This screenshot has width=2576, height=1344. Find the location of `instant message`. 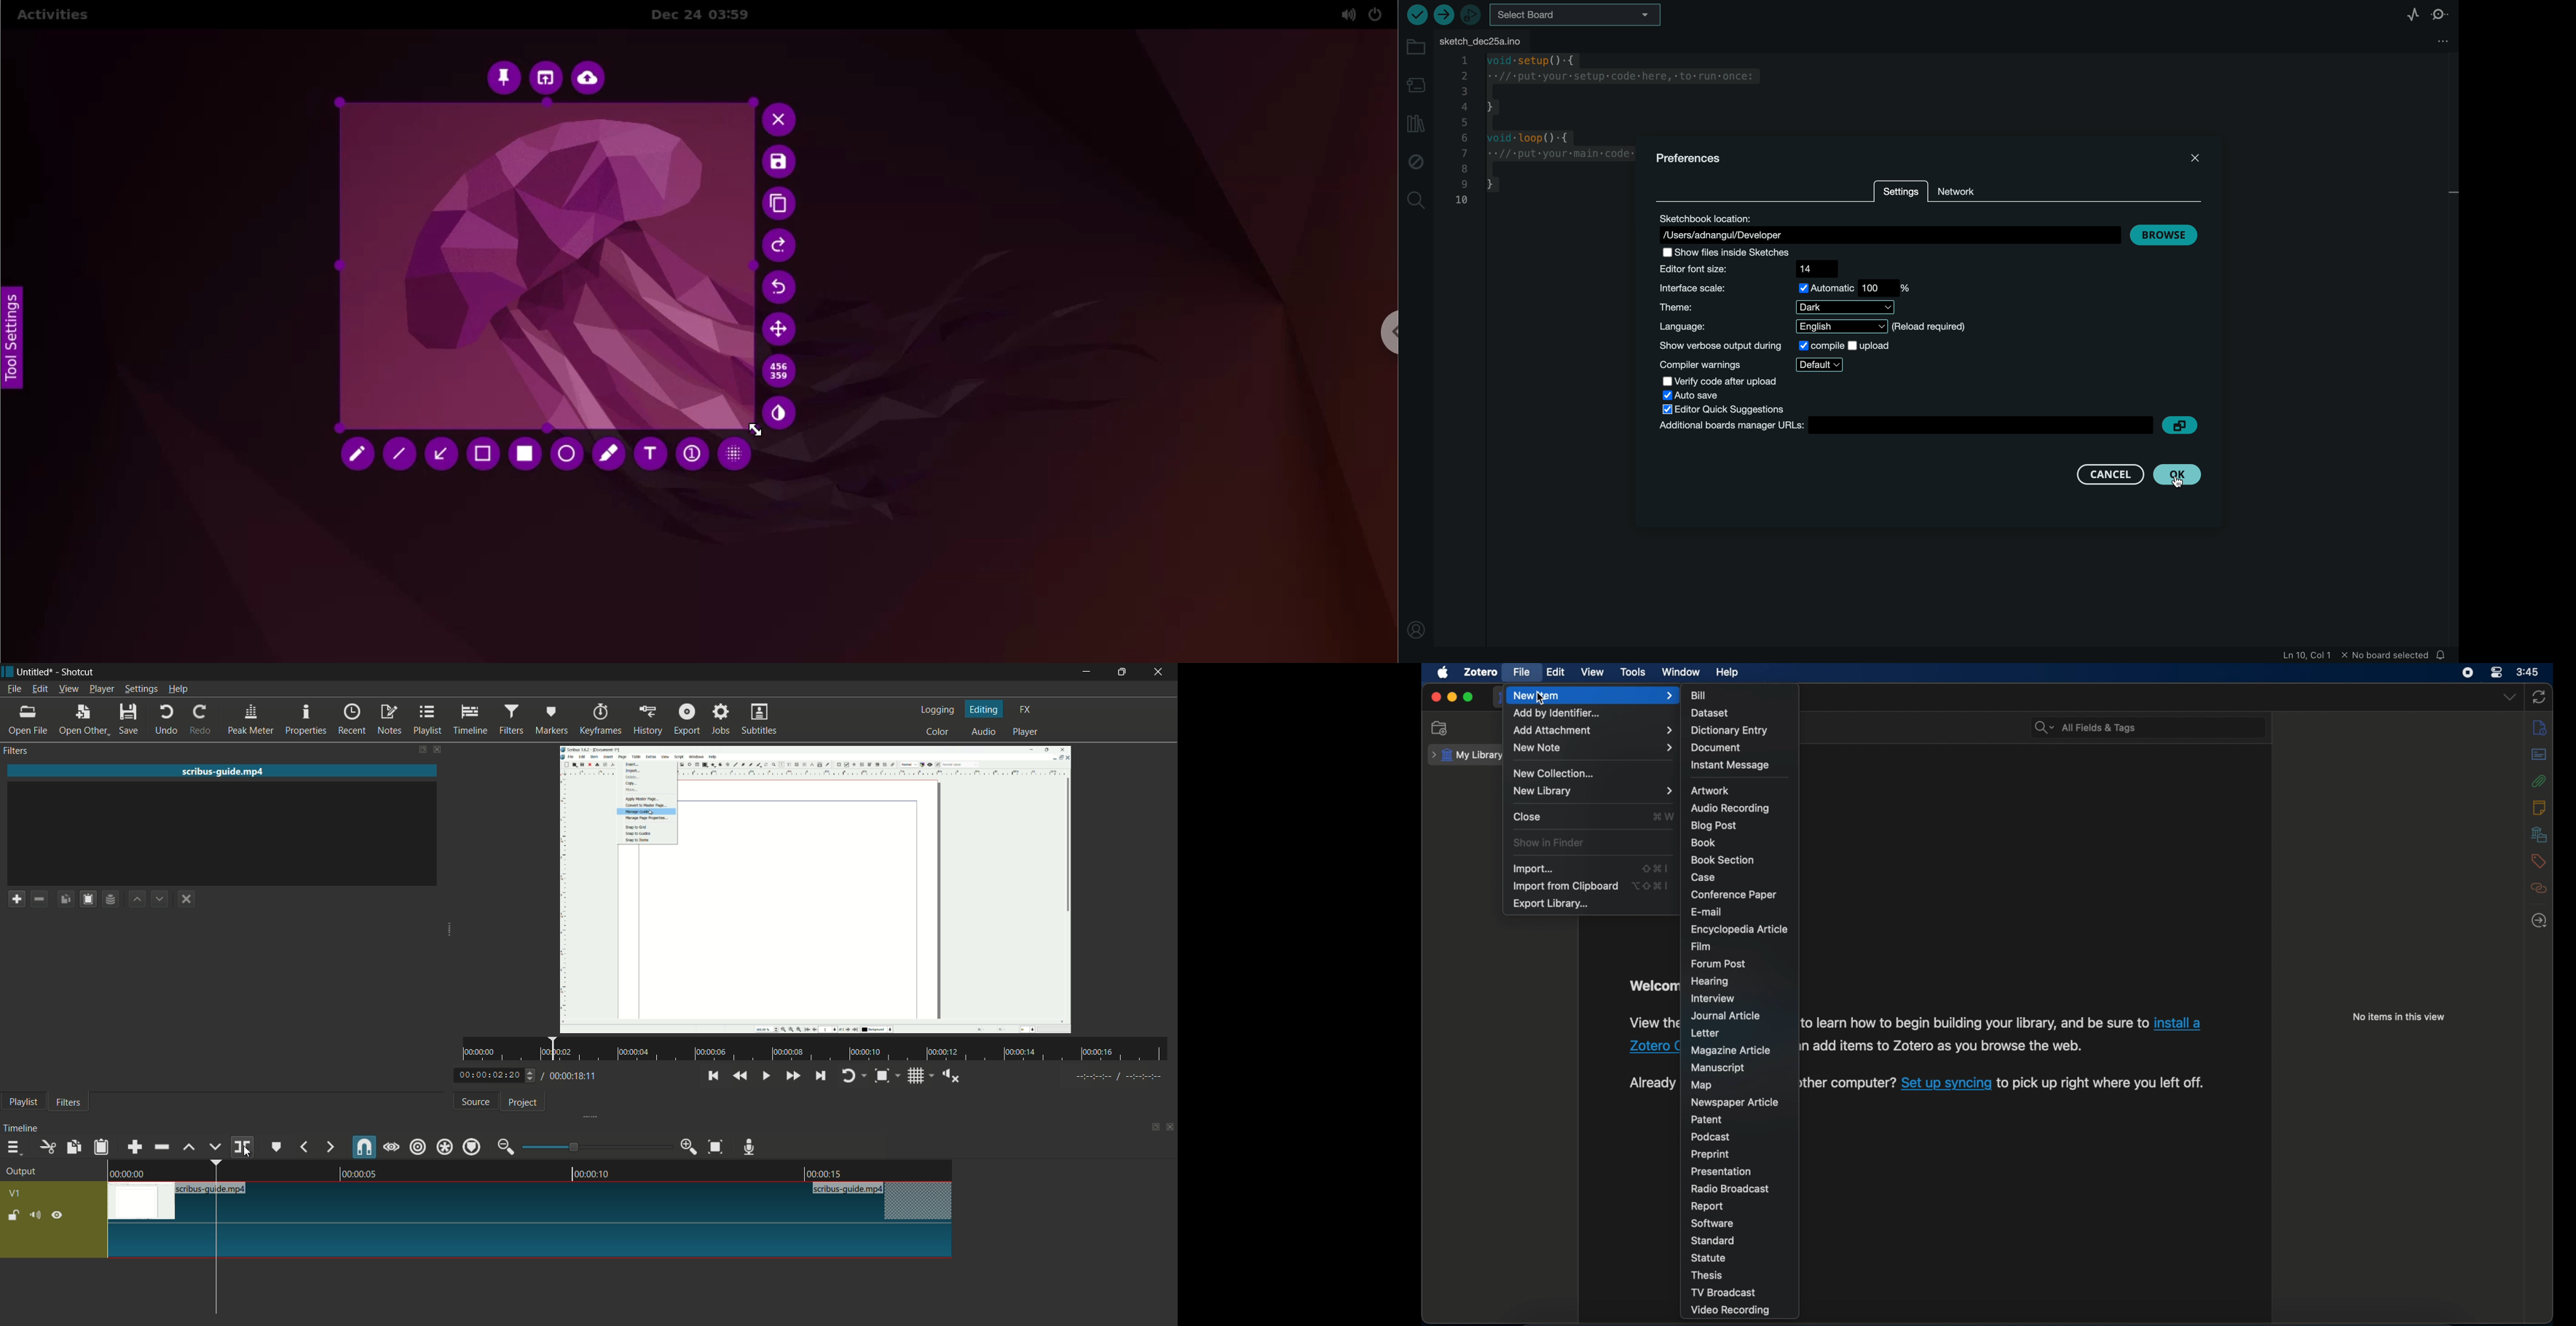

instant message is located at coordinates (1730, 766).